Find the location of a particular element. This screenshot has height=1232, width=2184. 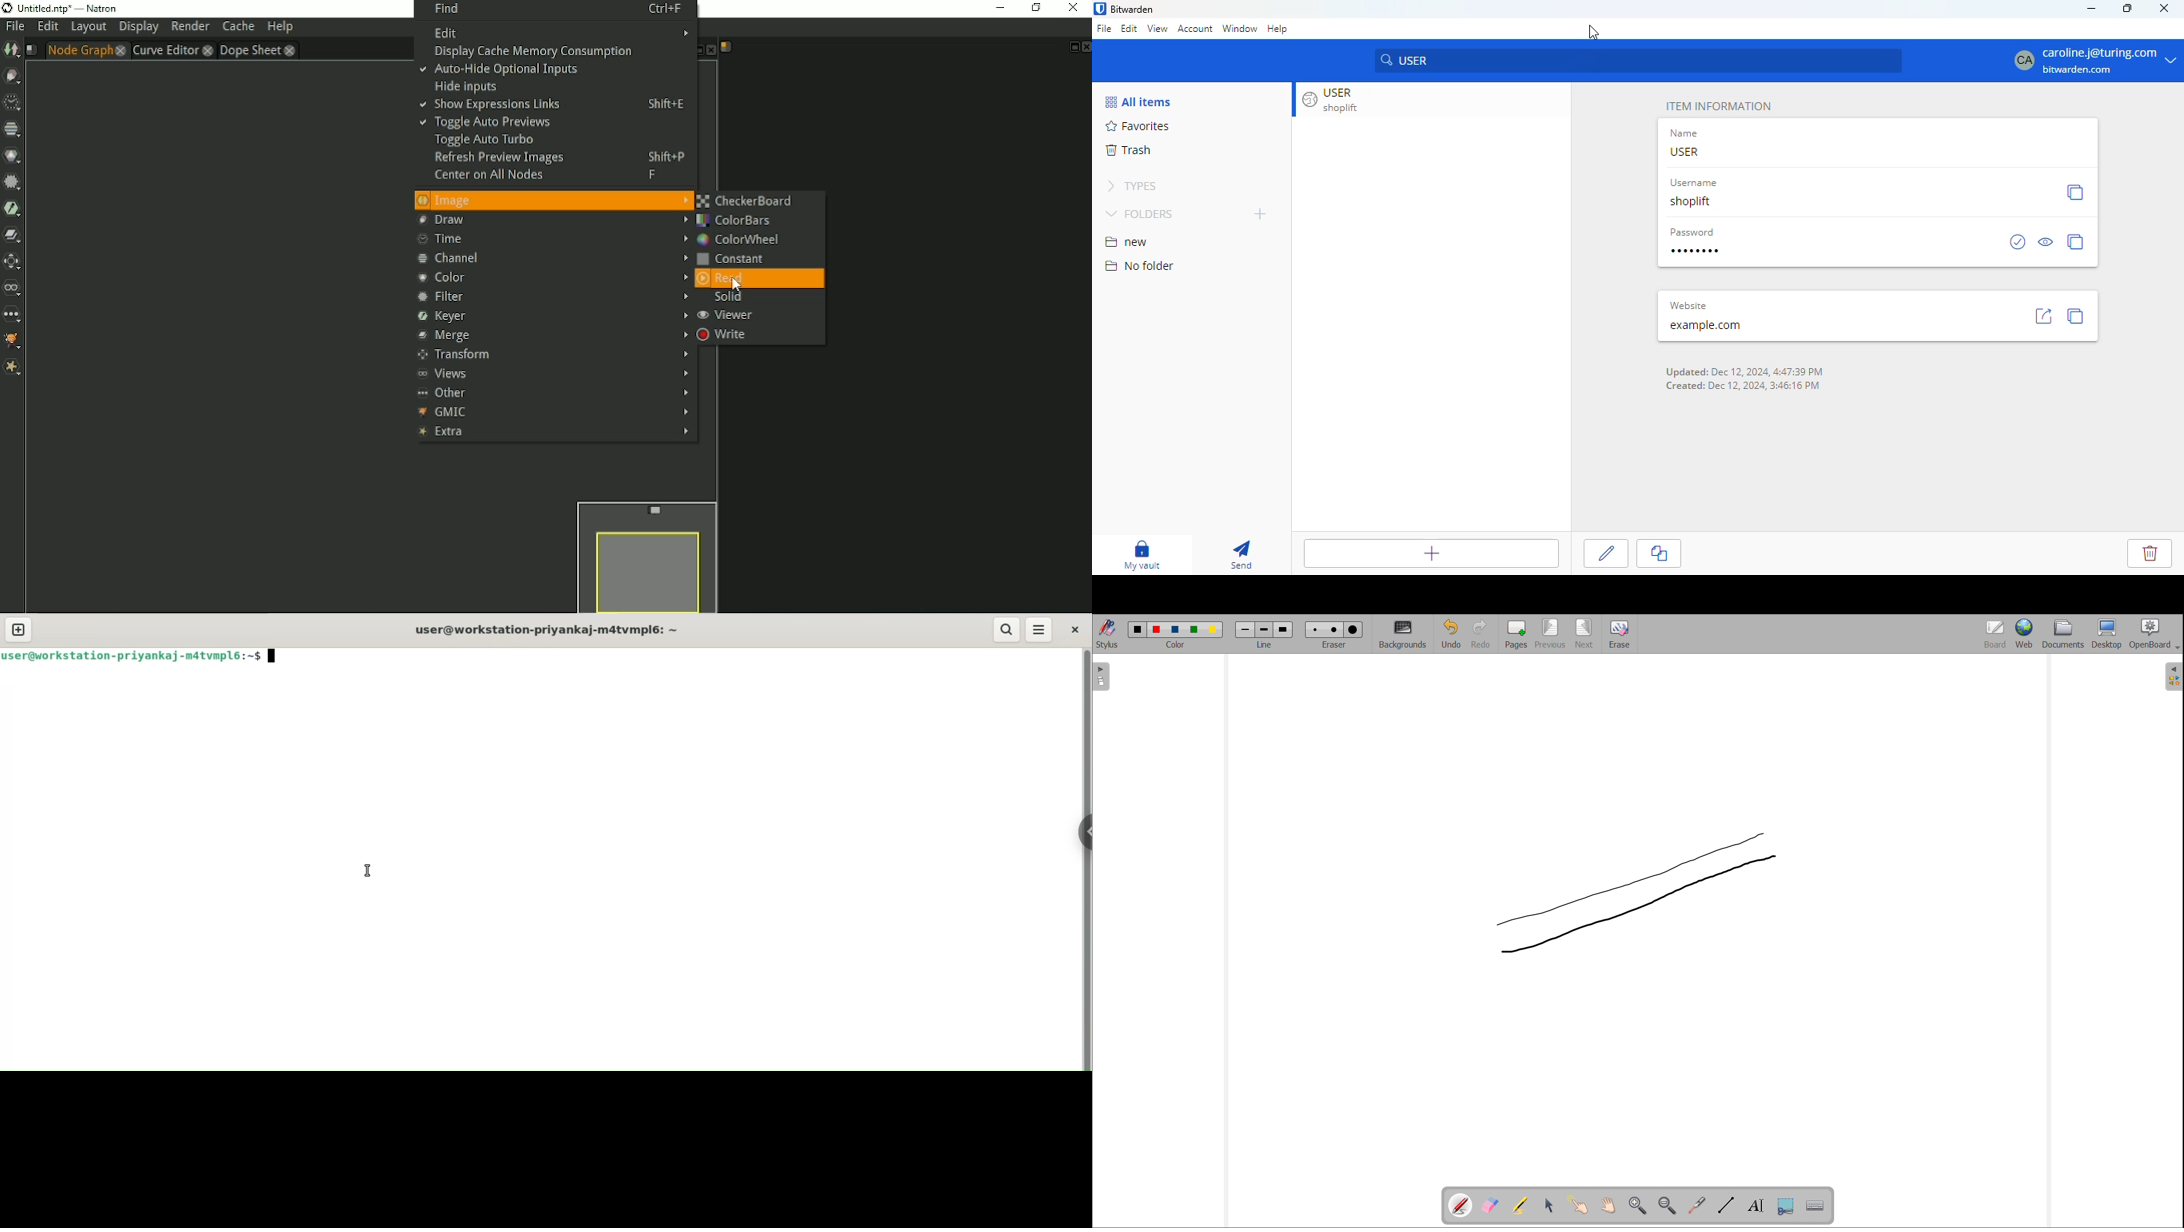

send is located at coordinates (1243, 556).